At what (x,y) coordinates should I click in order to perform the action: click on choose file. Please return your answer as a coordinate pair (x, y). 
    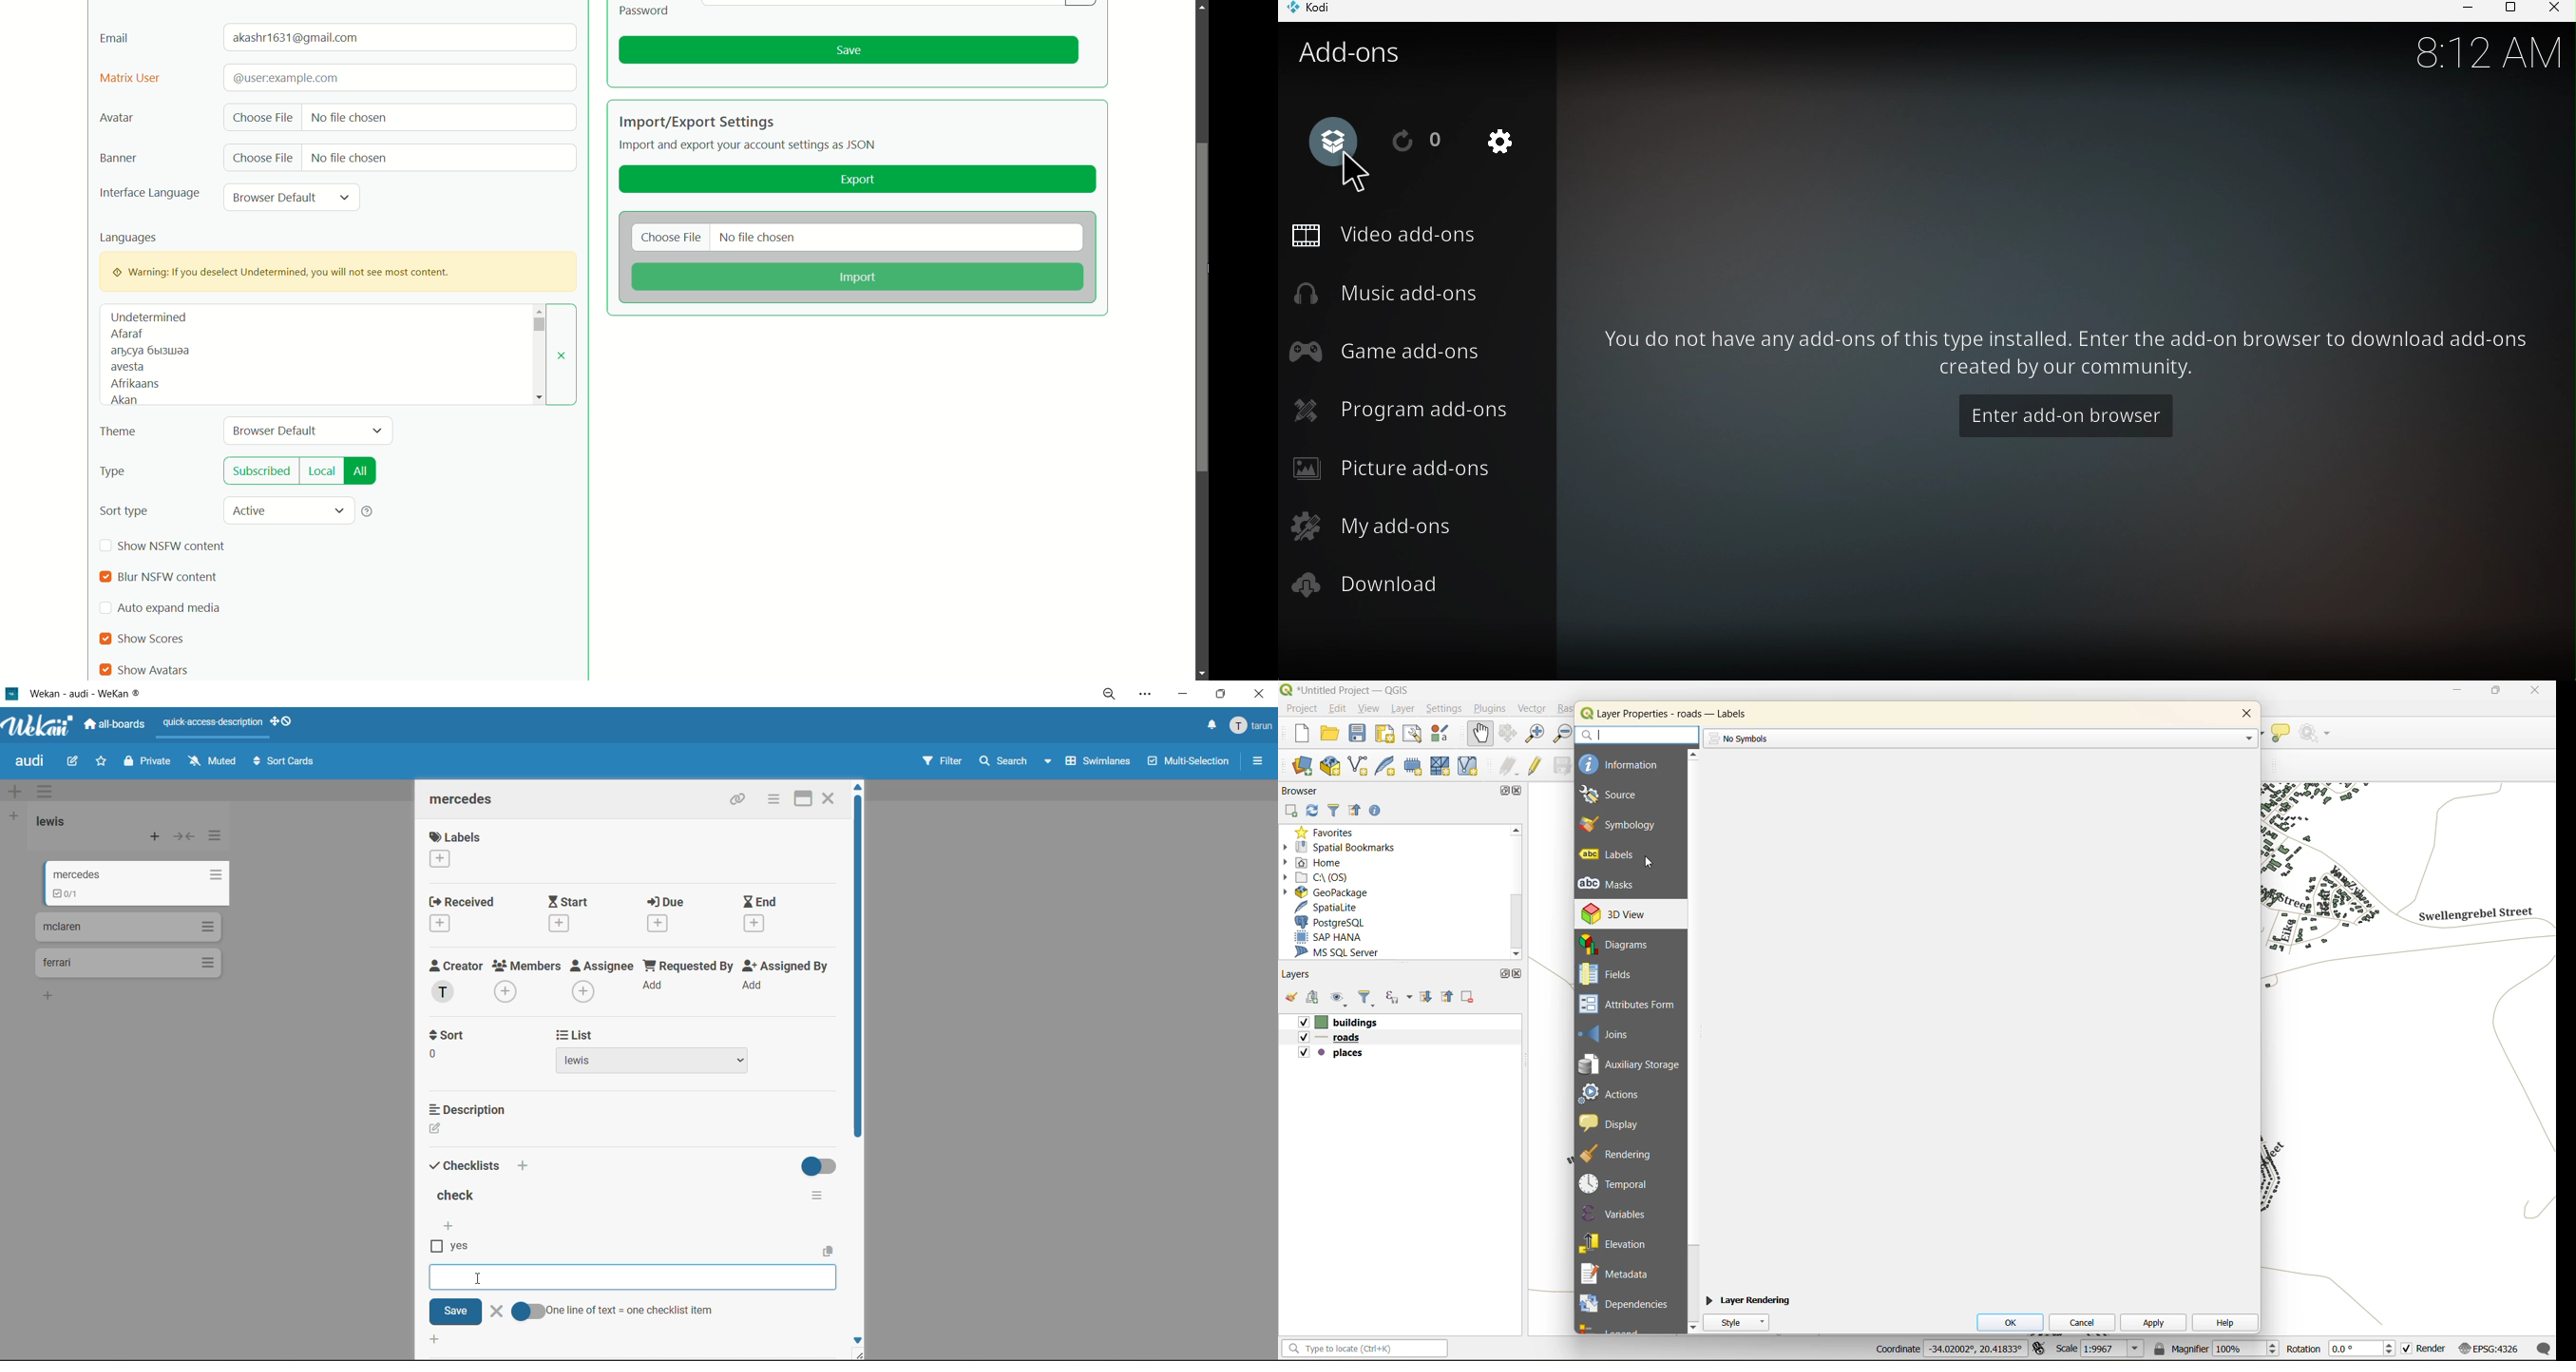
    Looking at the image, I should click on (263, 118).